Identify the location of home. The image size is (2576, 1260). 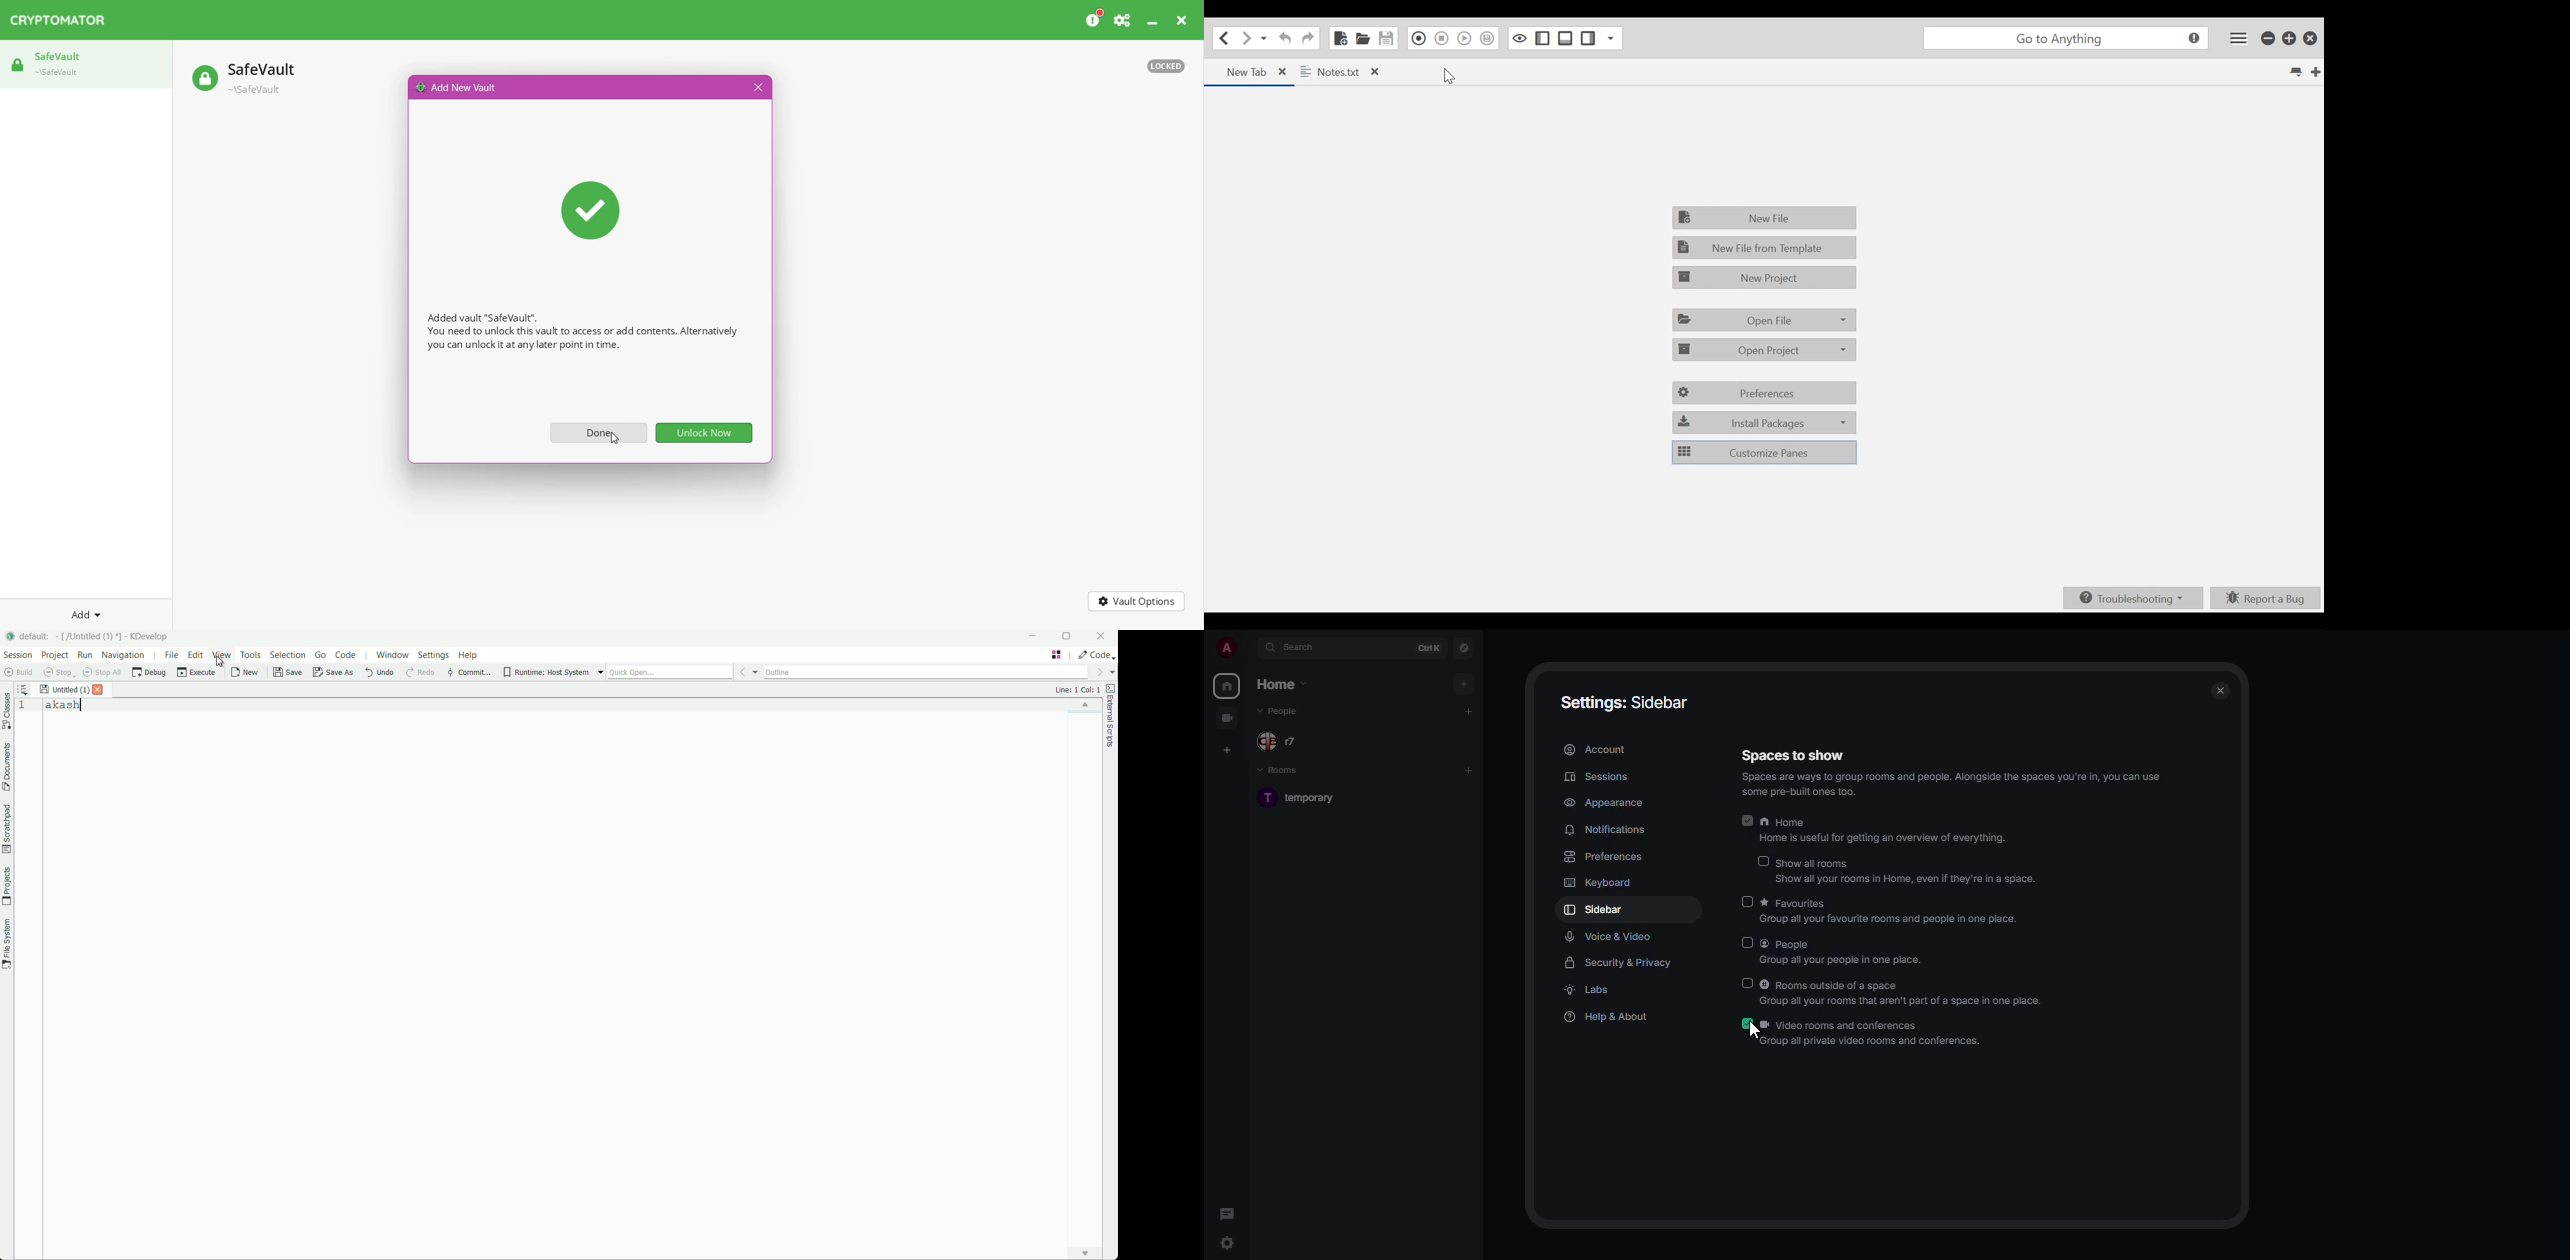
(1282, 687).